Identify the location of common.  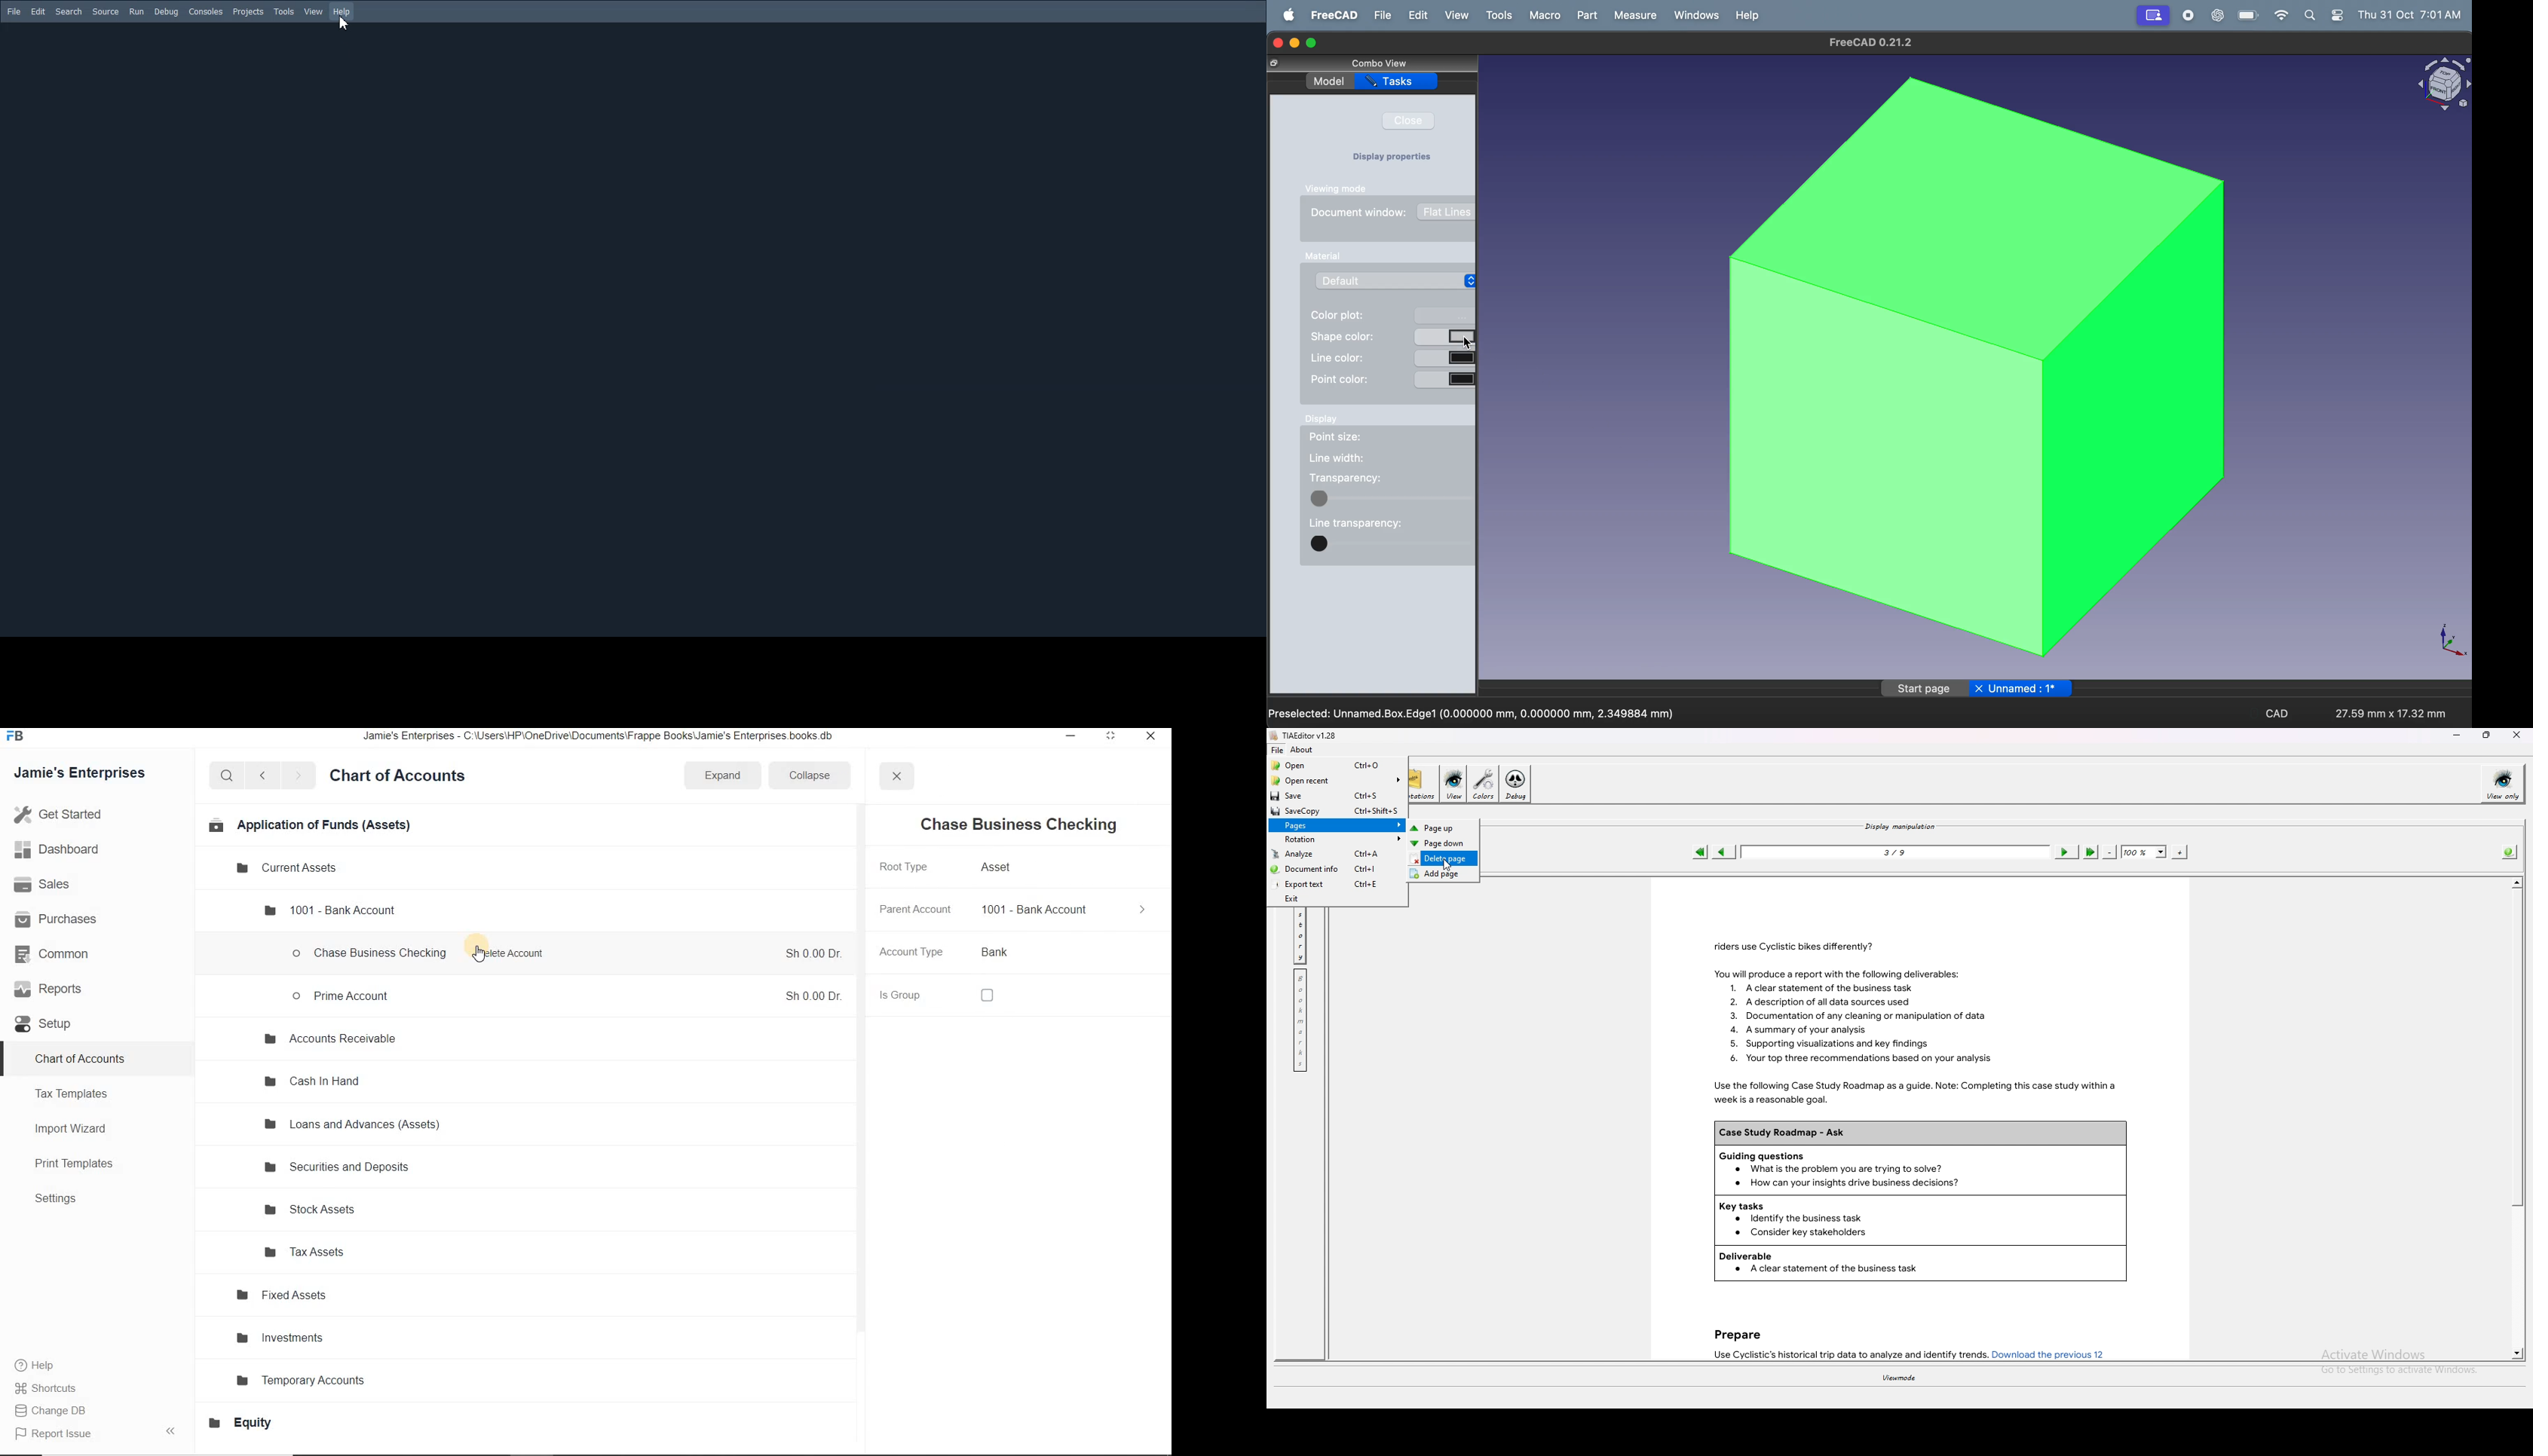
(65, 956).